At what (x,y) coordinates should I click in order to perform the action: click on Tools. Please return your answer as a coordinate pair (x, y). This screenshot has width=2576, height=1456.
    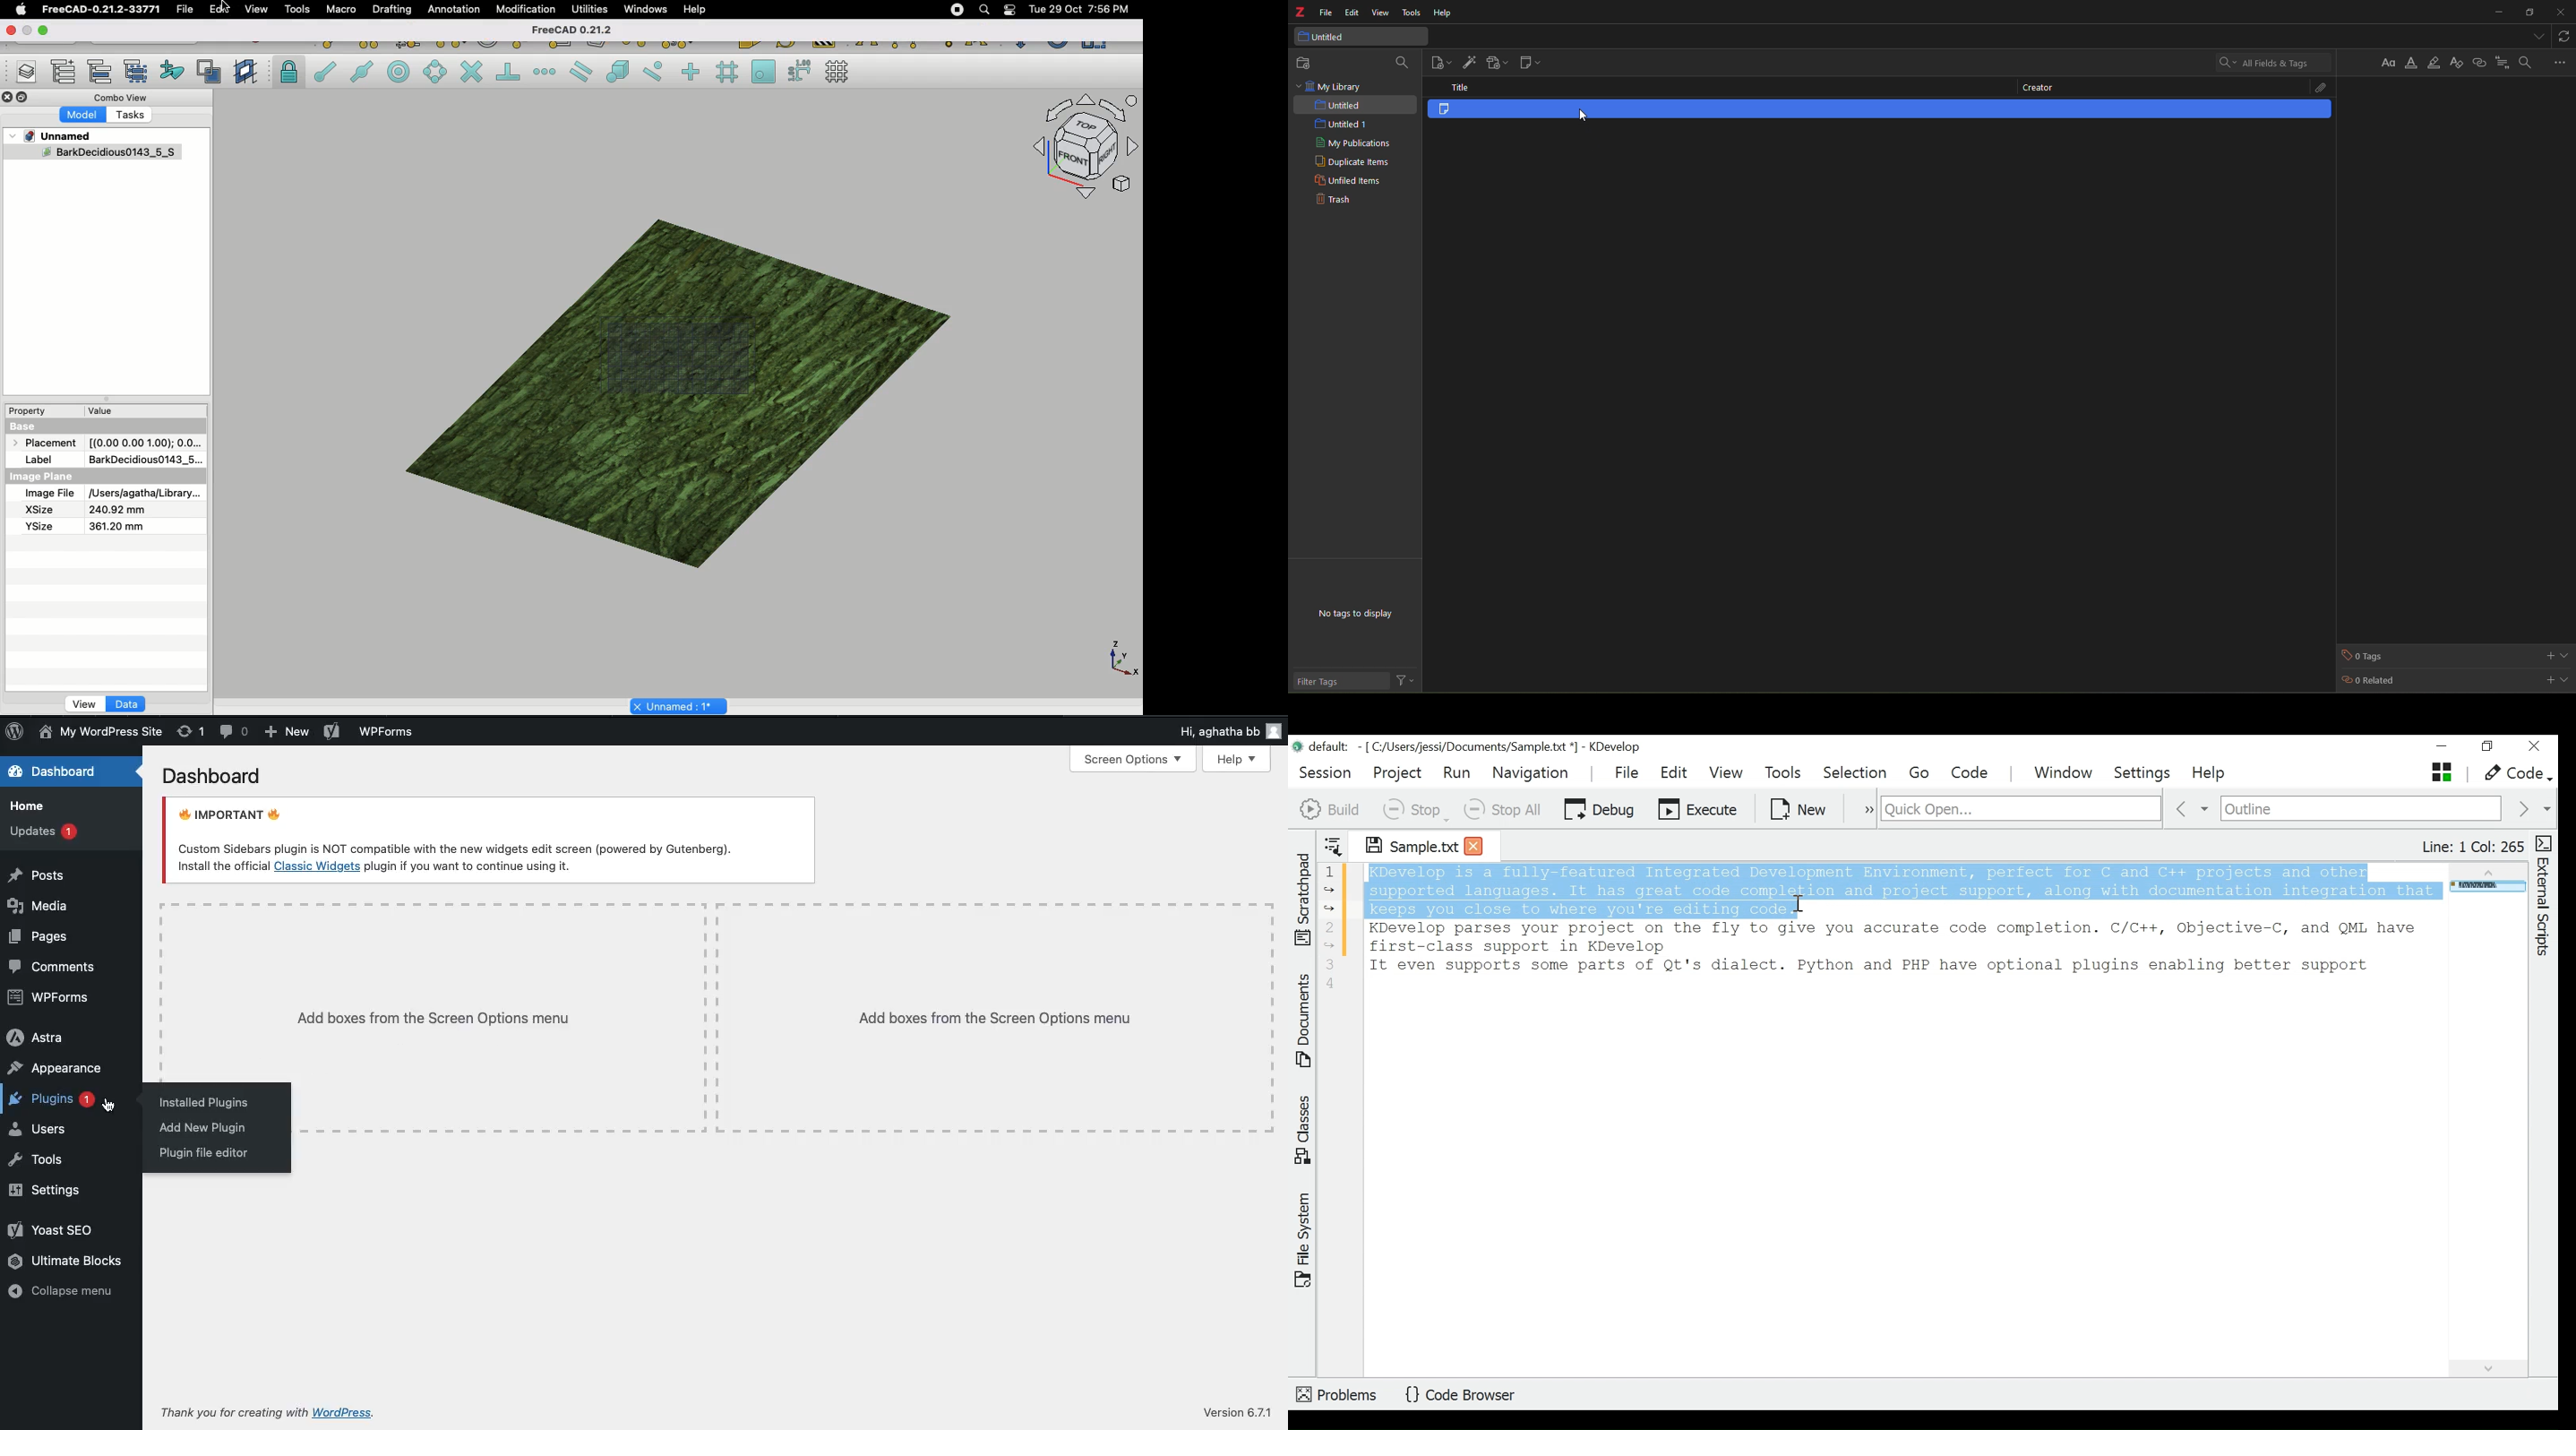
    Looking at the image, I should click on (297, 10).